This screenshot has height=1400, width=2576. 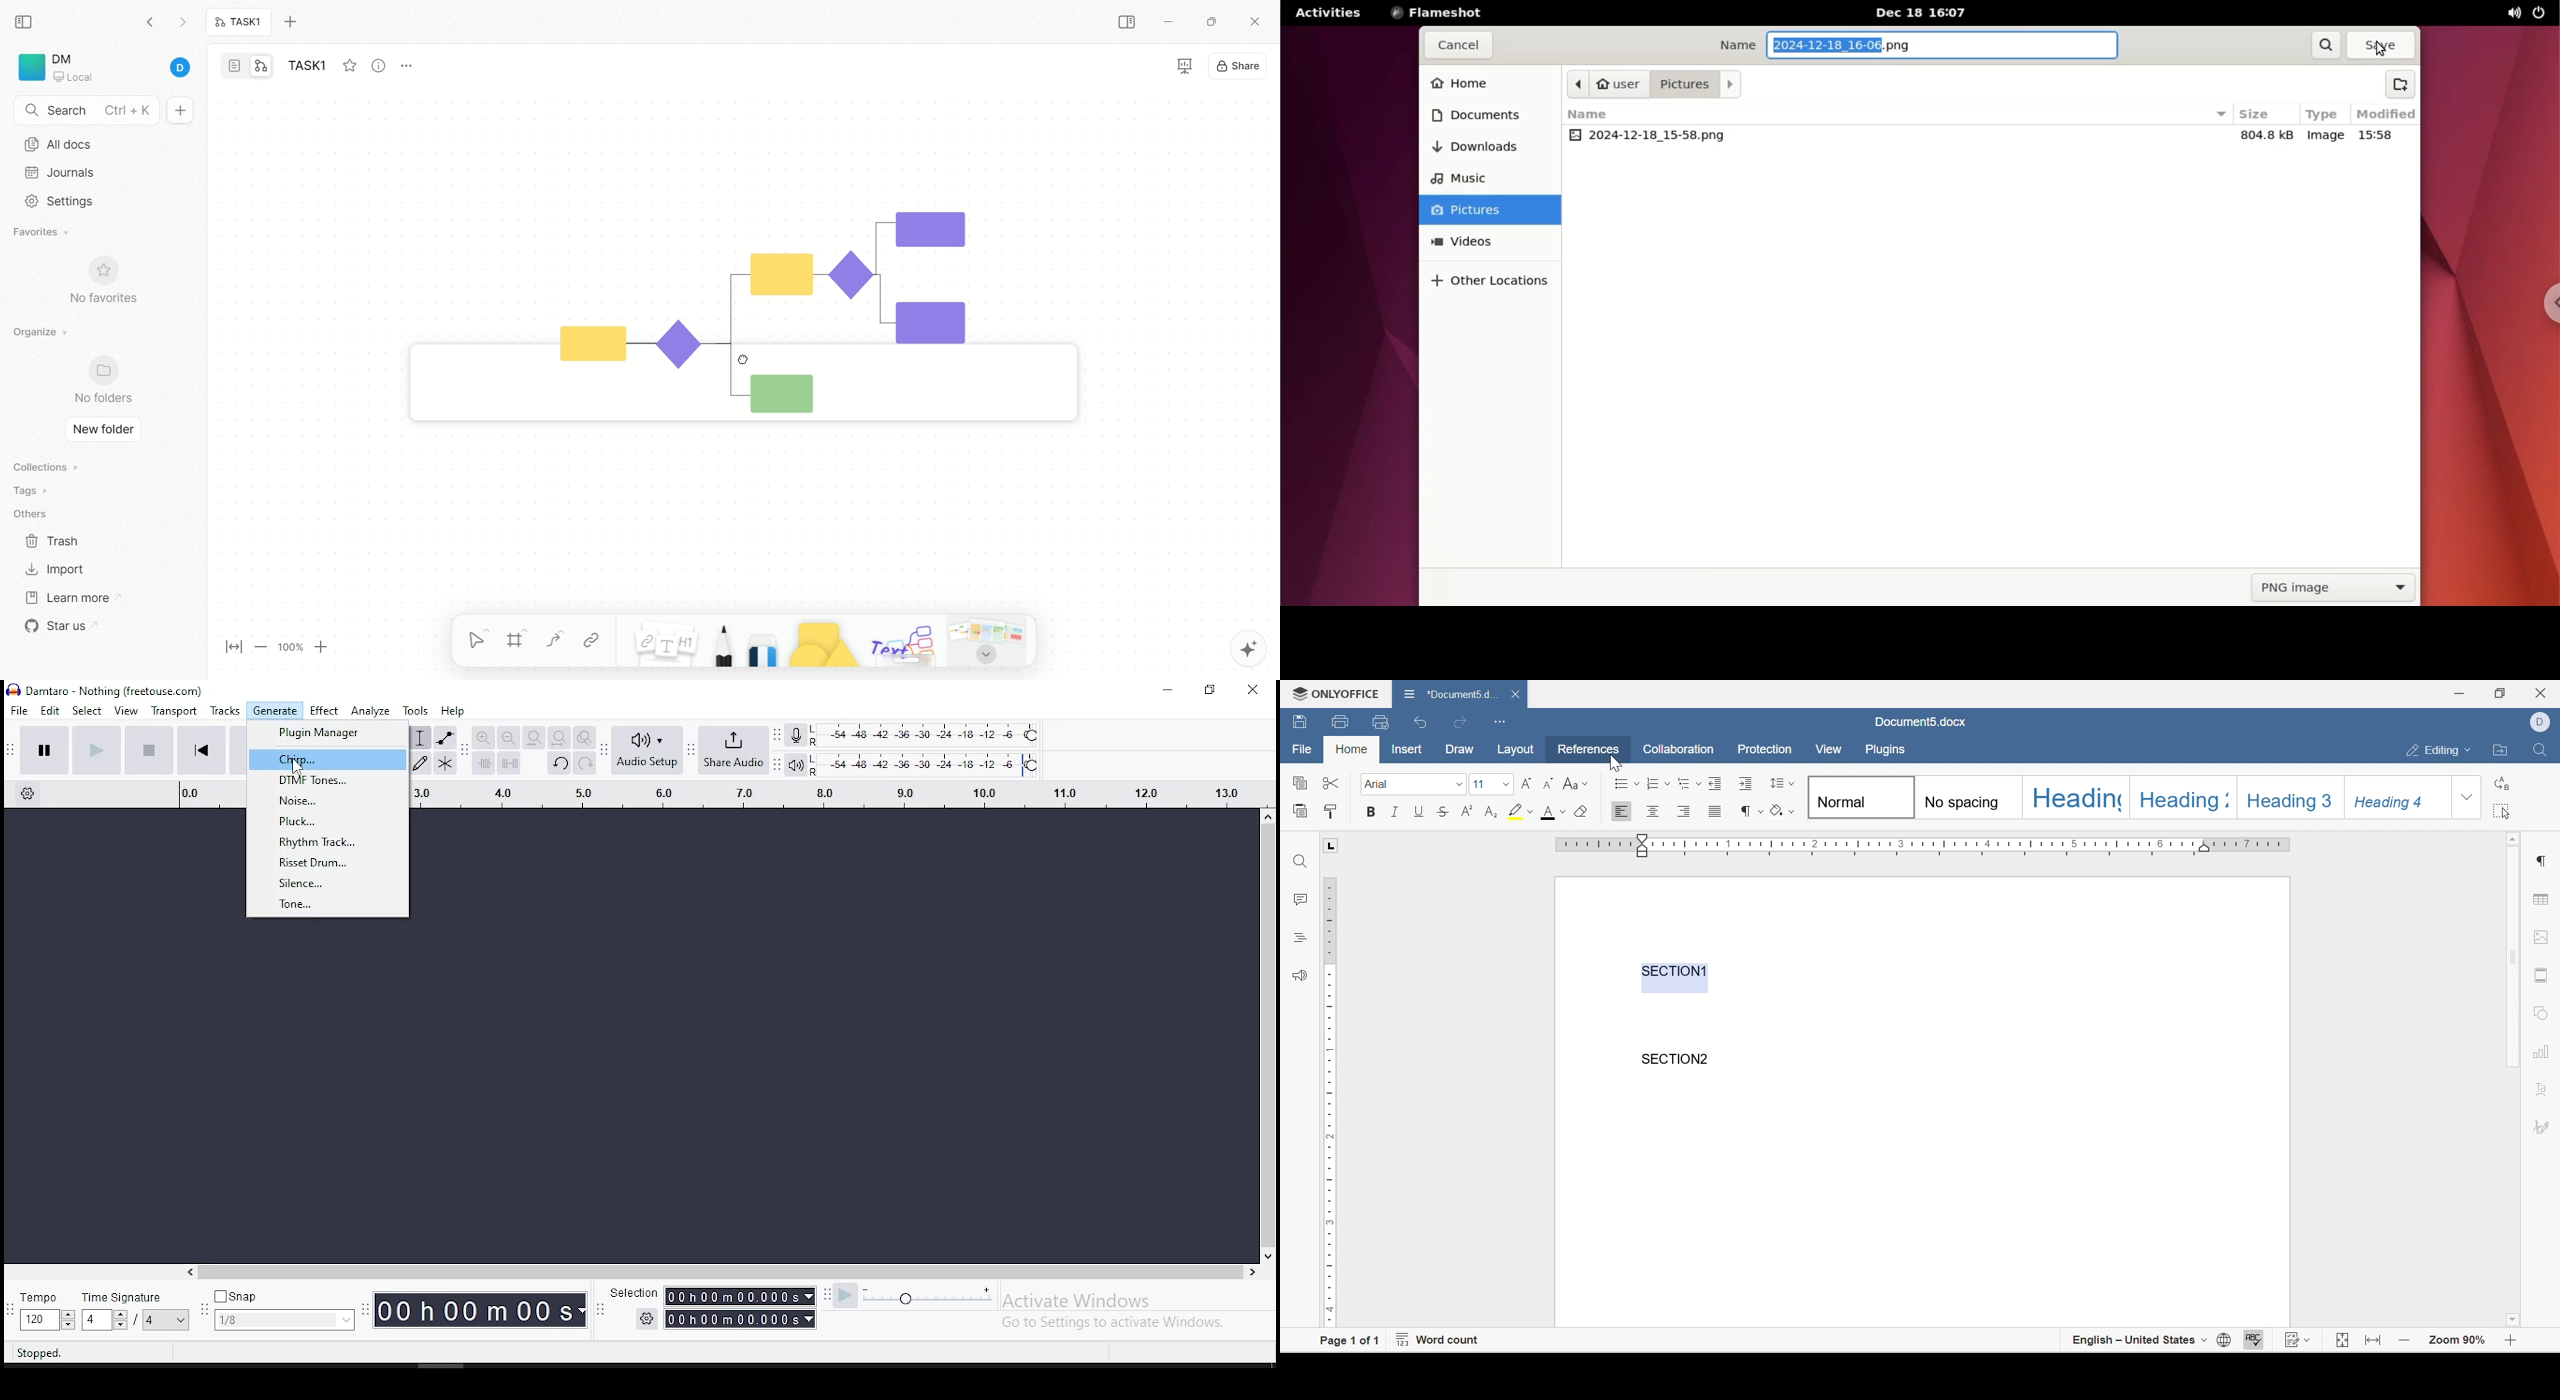 I want to click on collections, so click(x=43, y=467).